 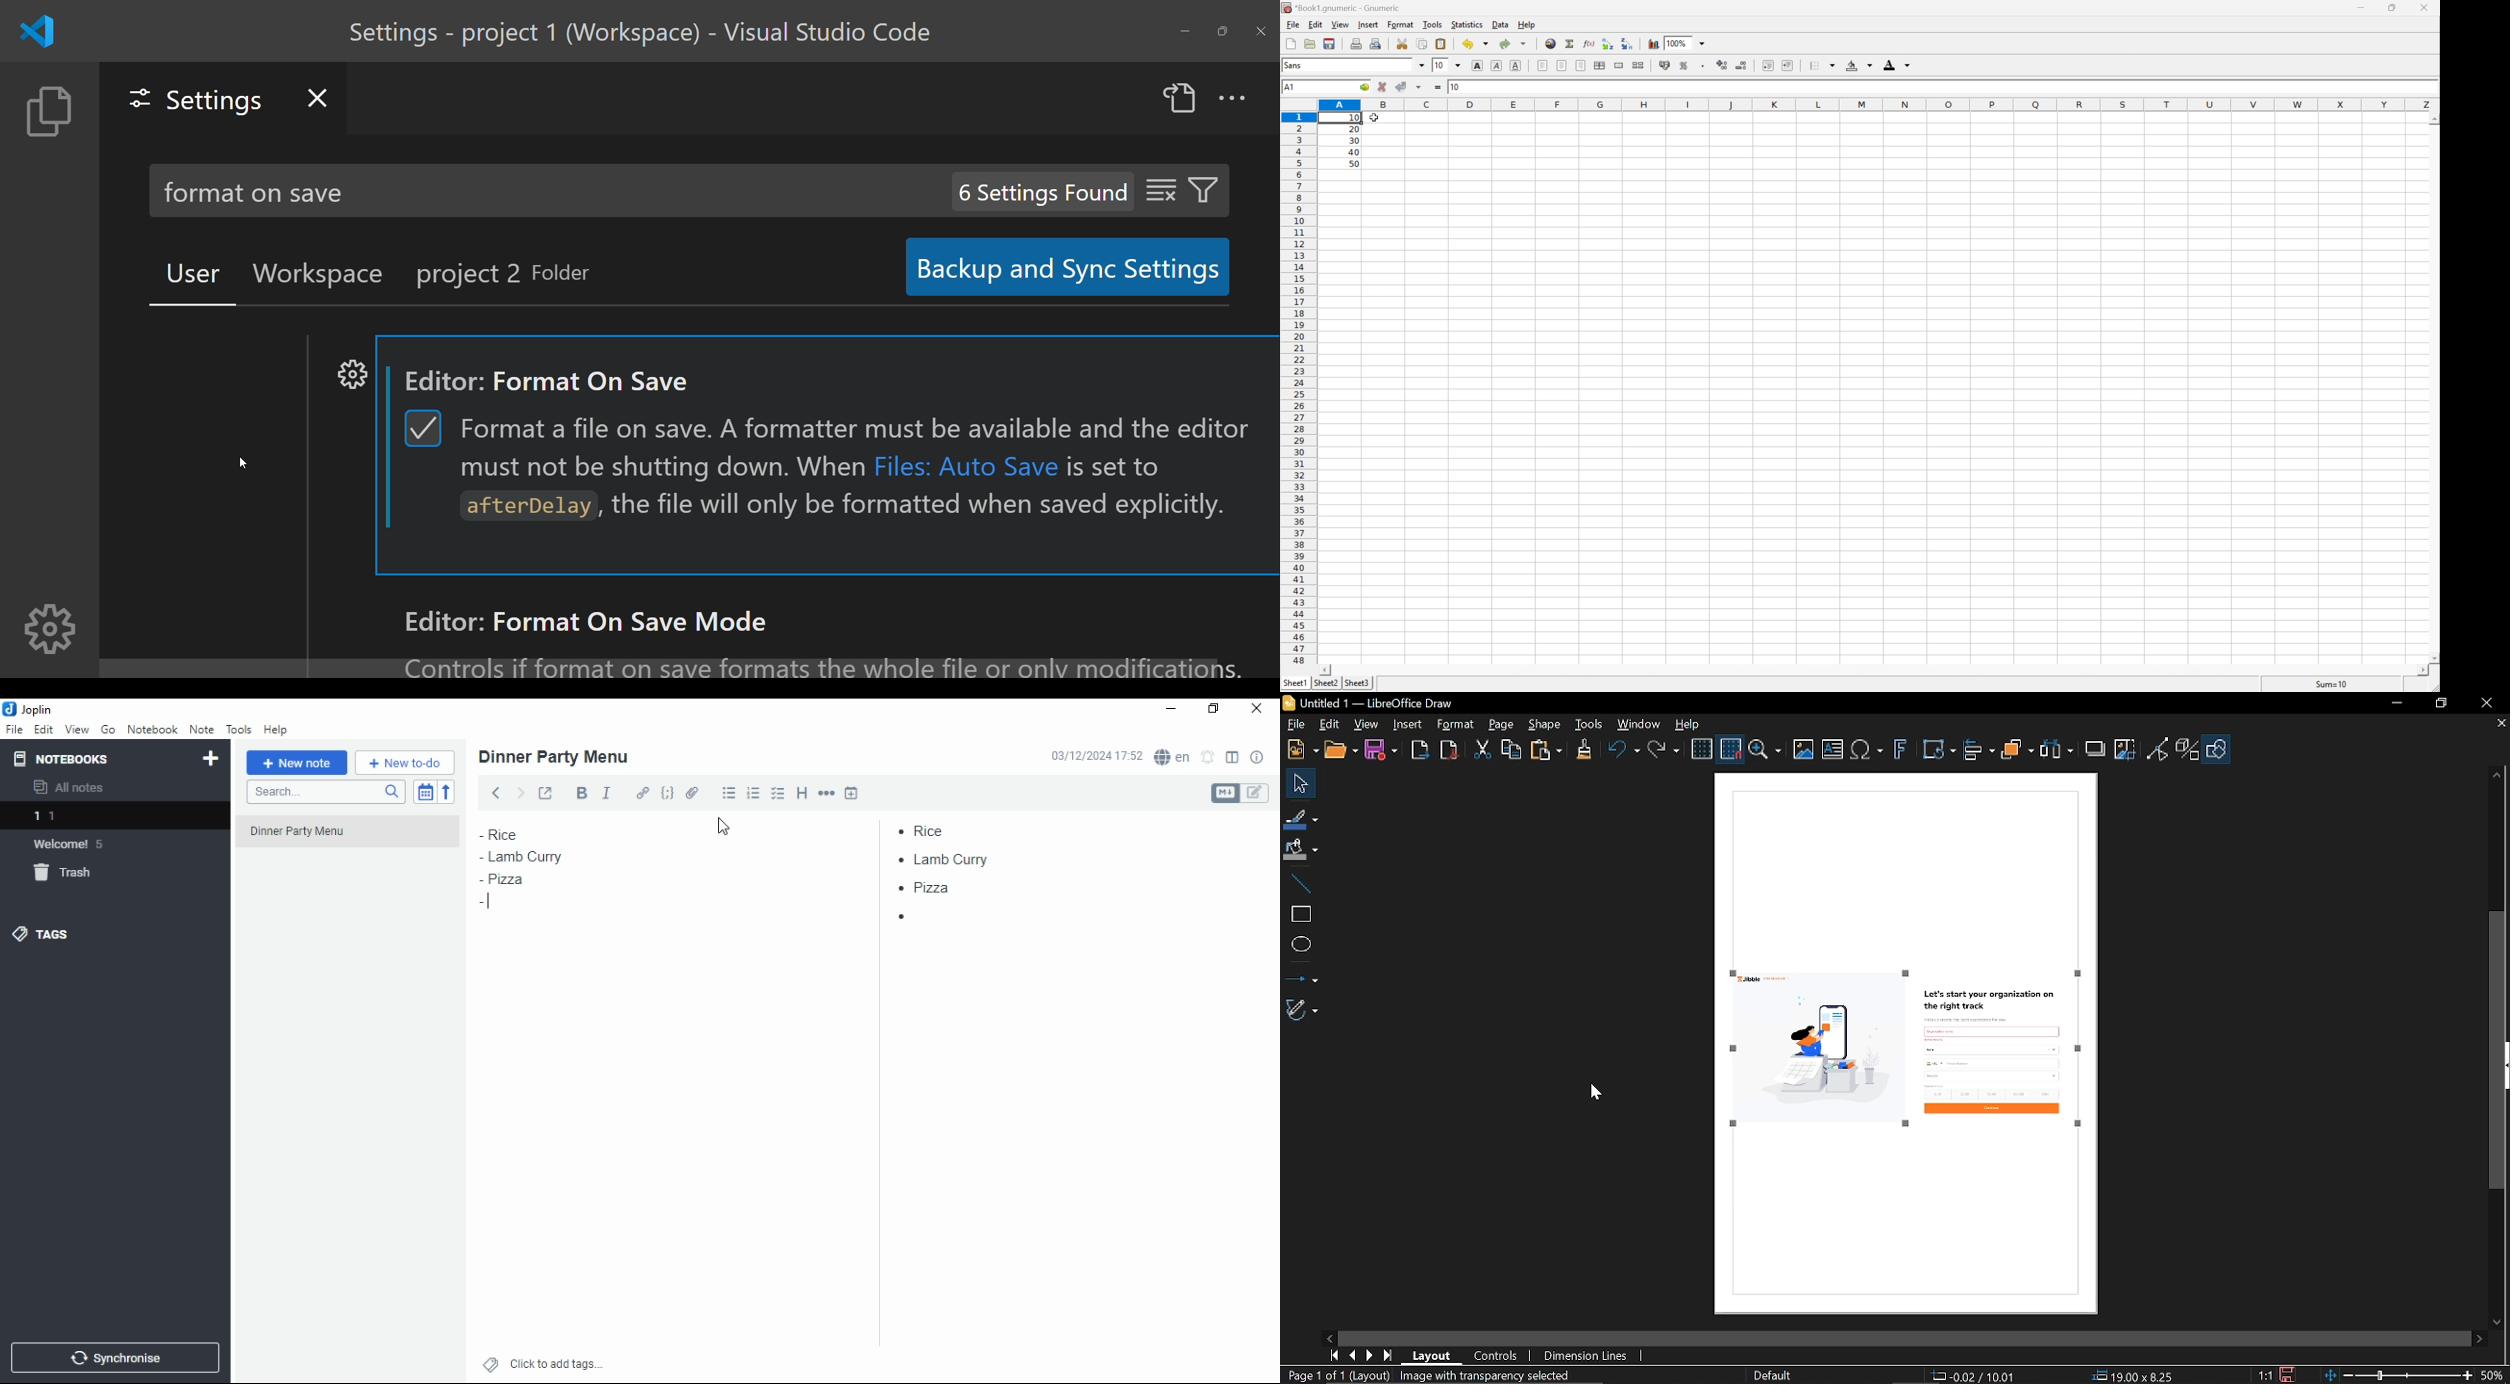 What do you see at coordinates (1094, 757) in the screenshot?
I see `03/12/2024 17:51` at bounding box center [1094, 757].